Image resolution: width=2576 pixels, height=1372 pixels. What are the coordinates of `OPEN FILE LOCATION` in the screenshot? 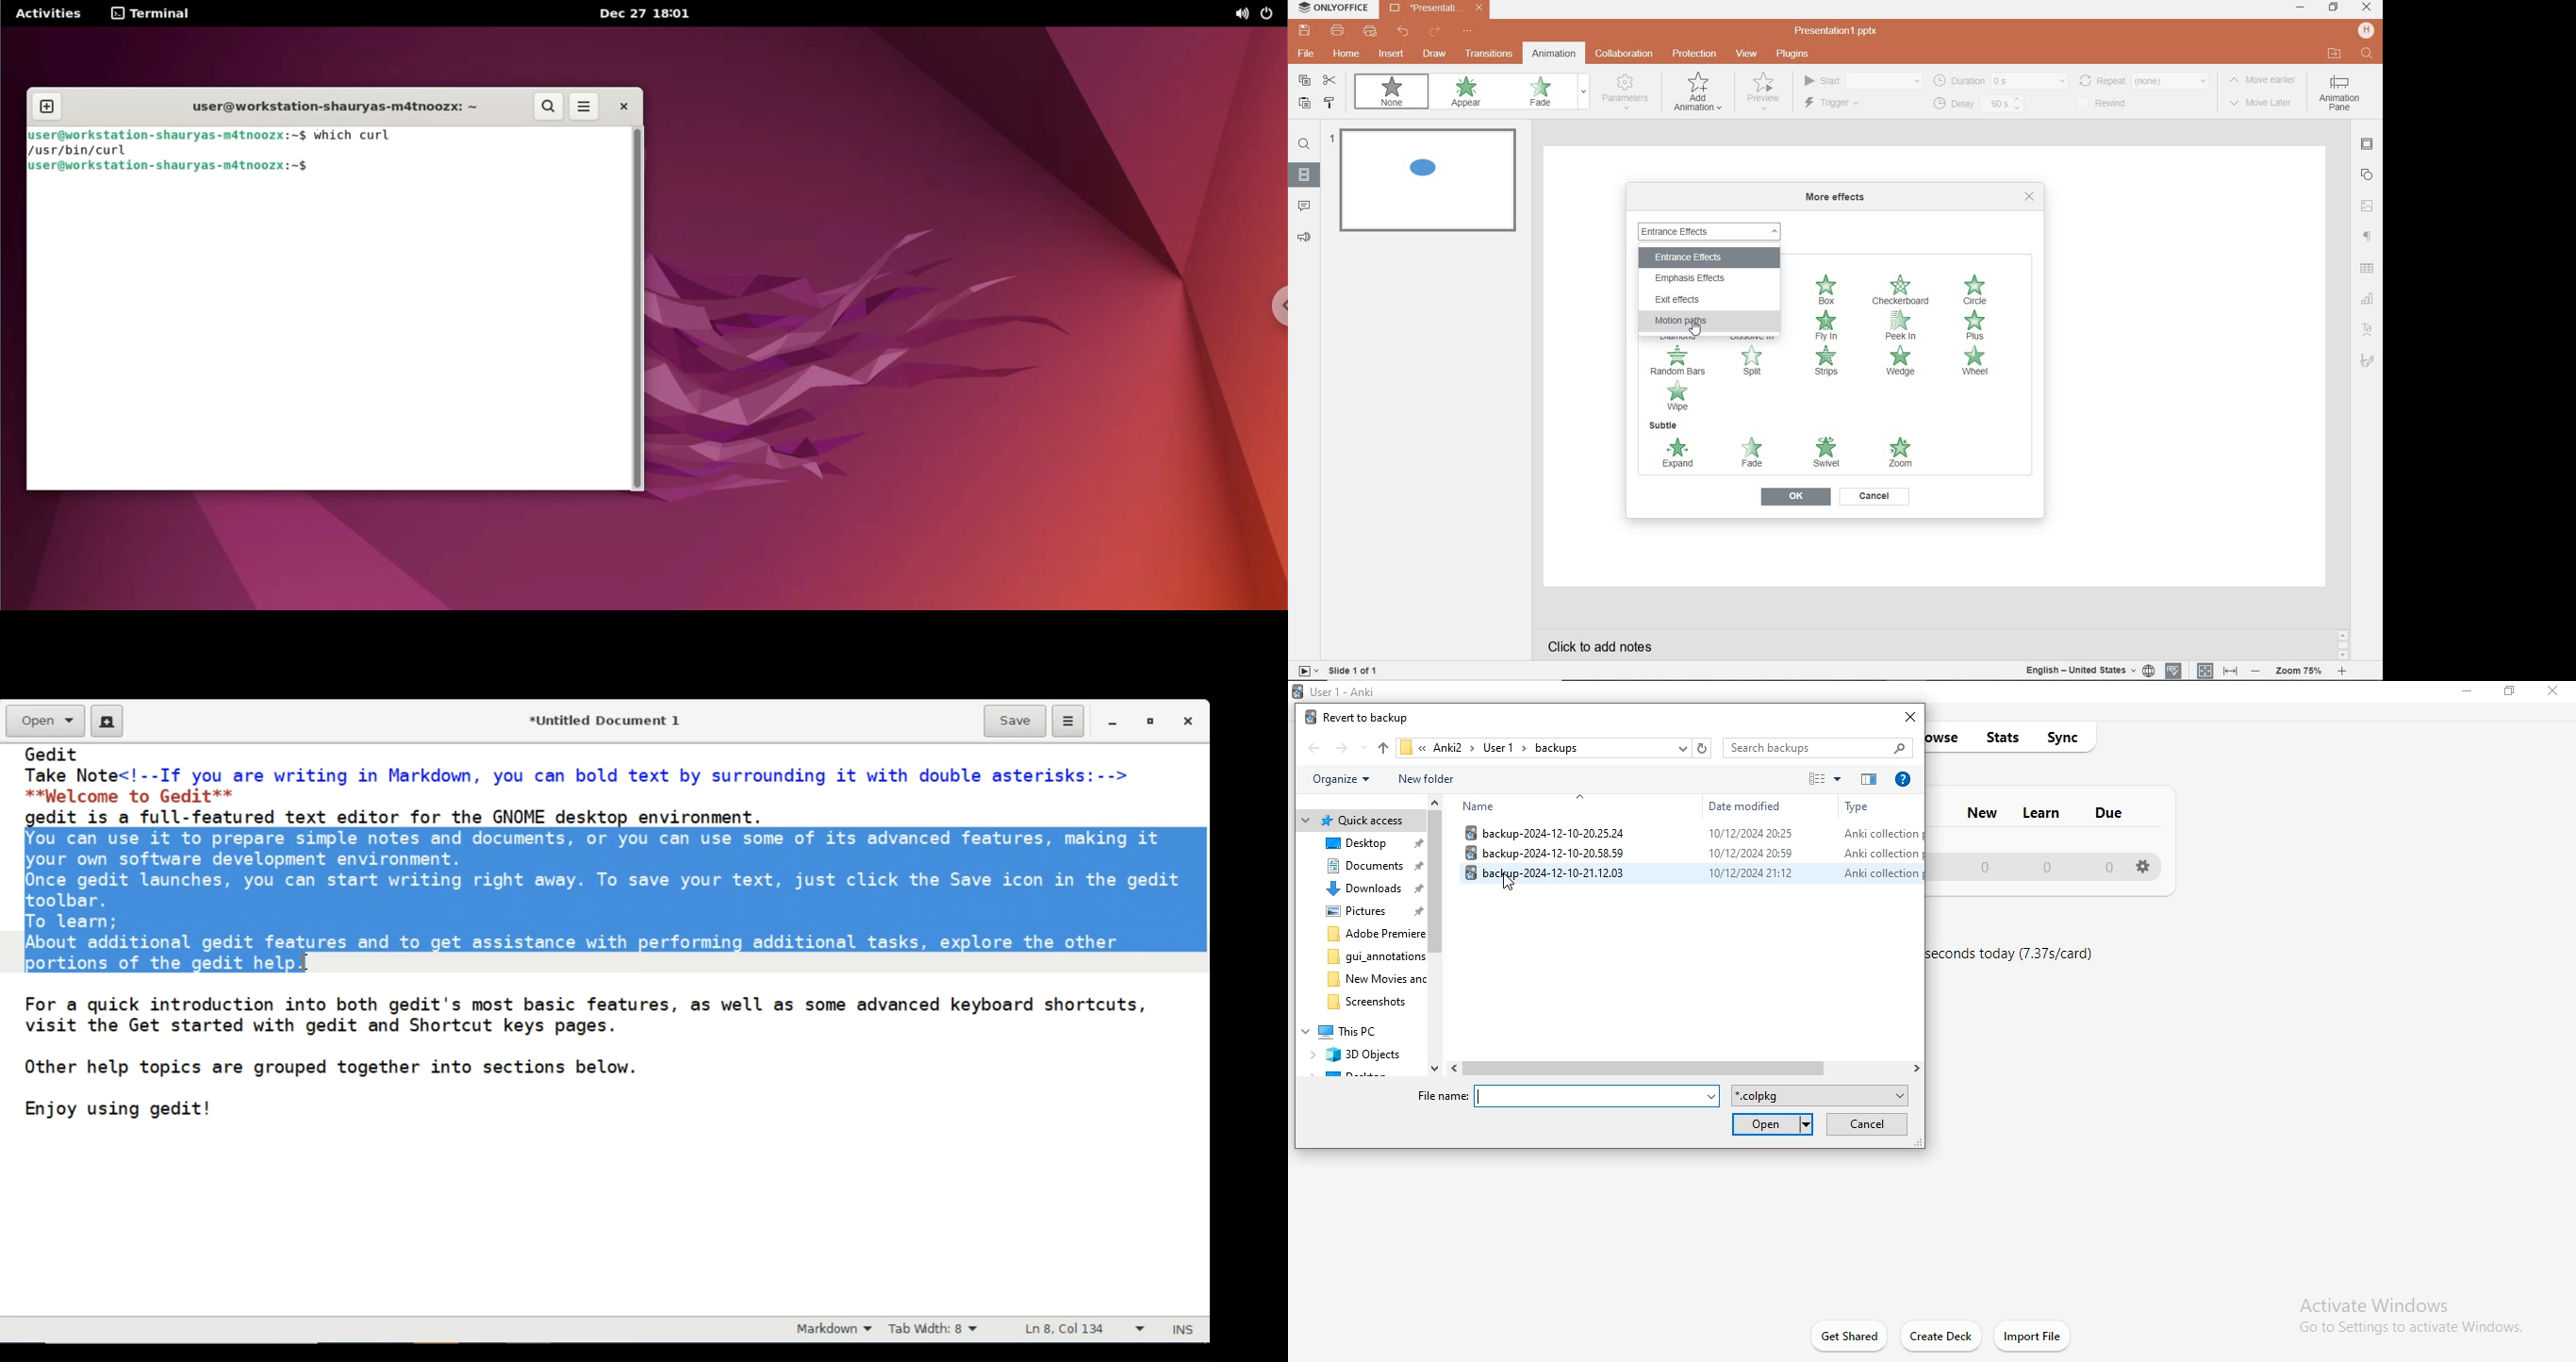 It's located at (2335, 54).